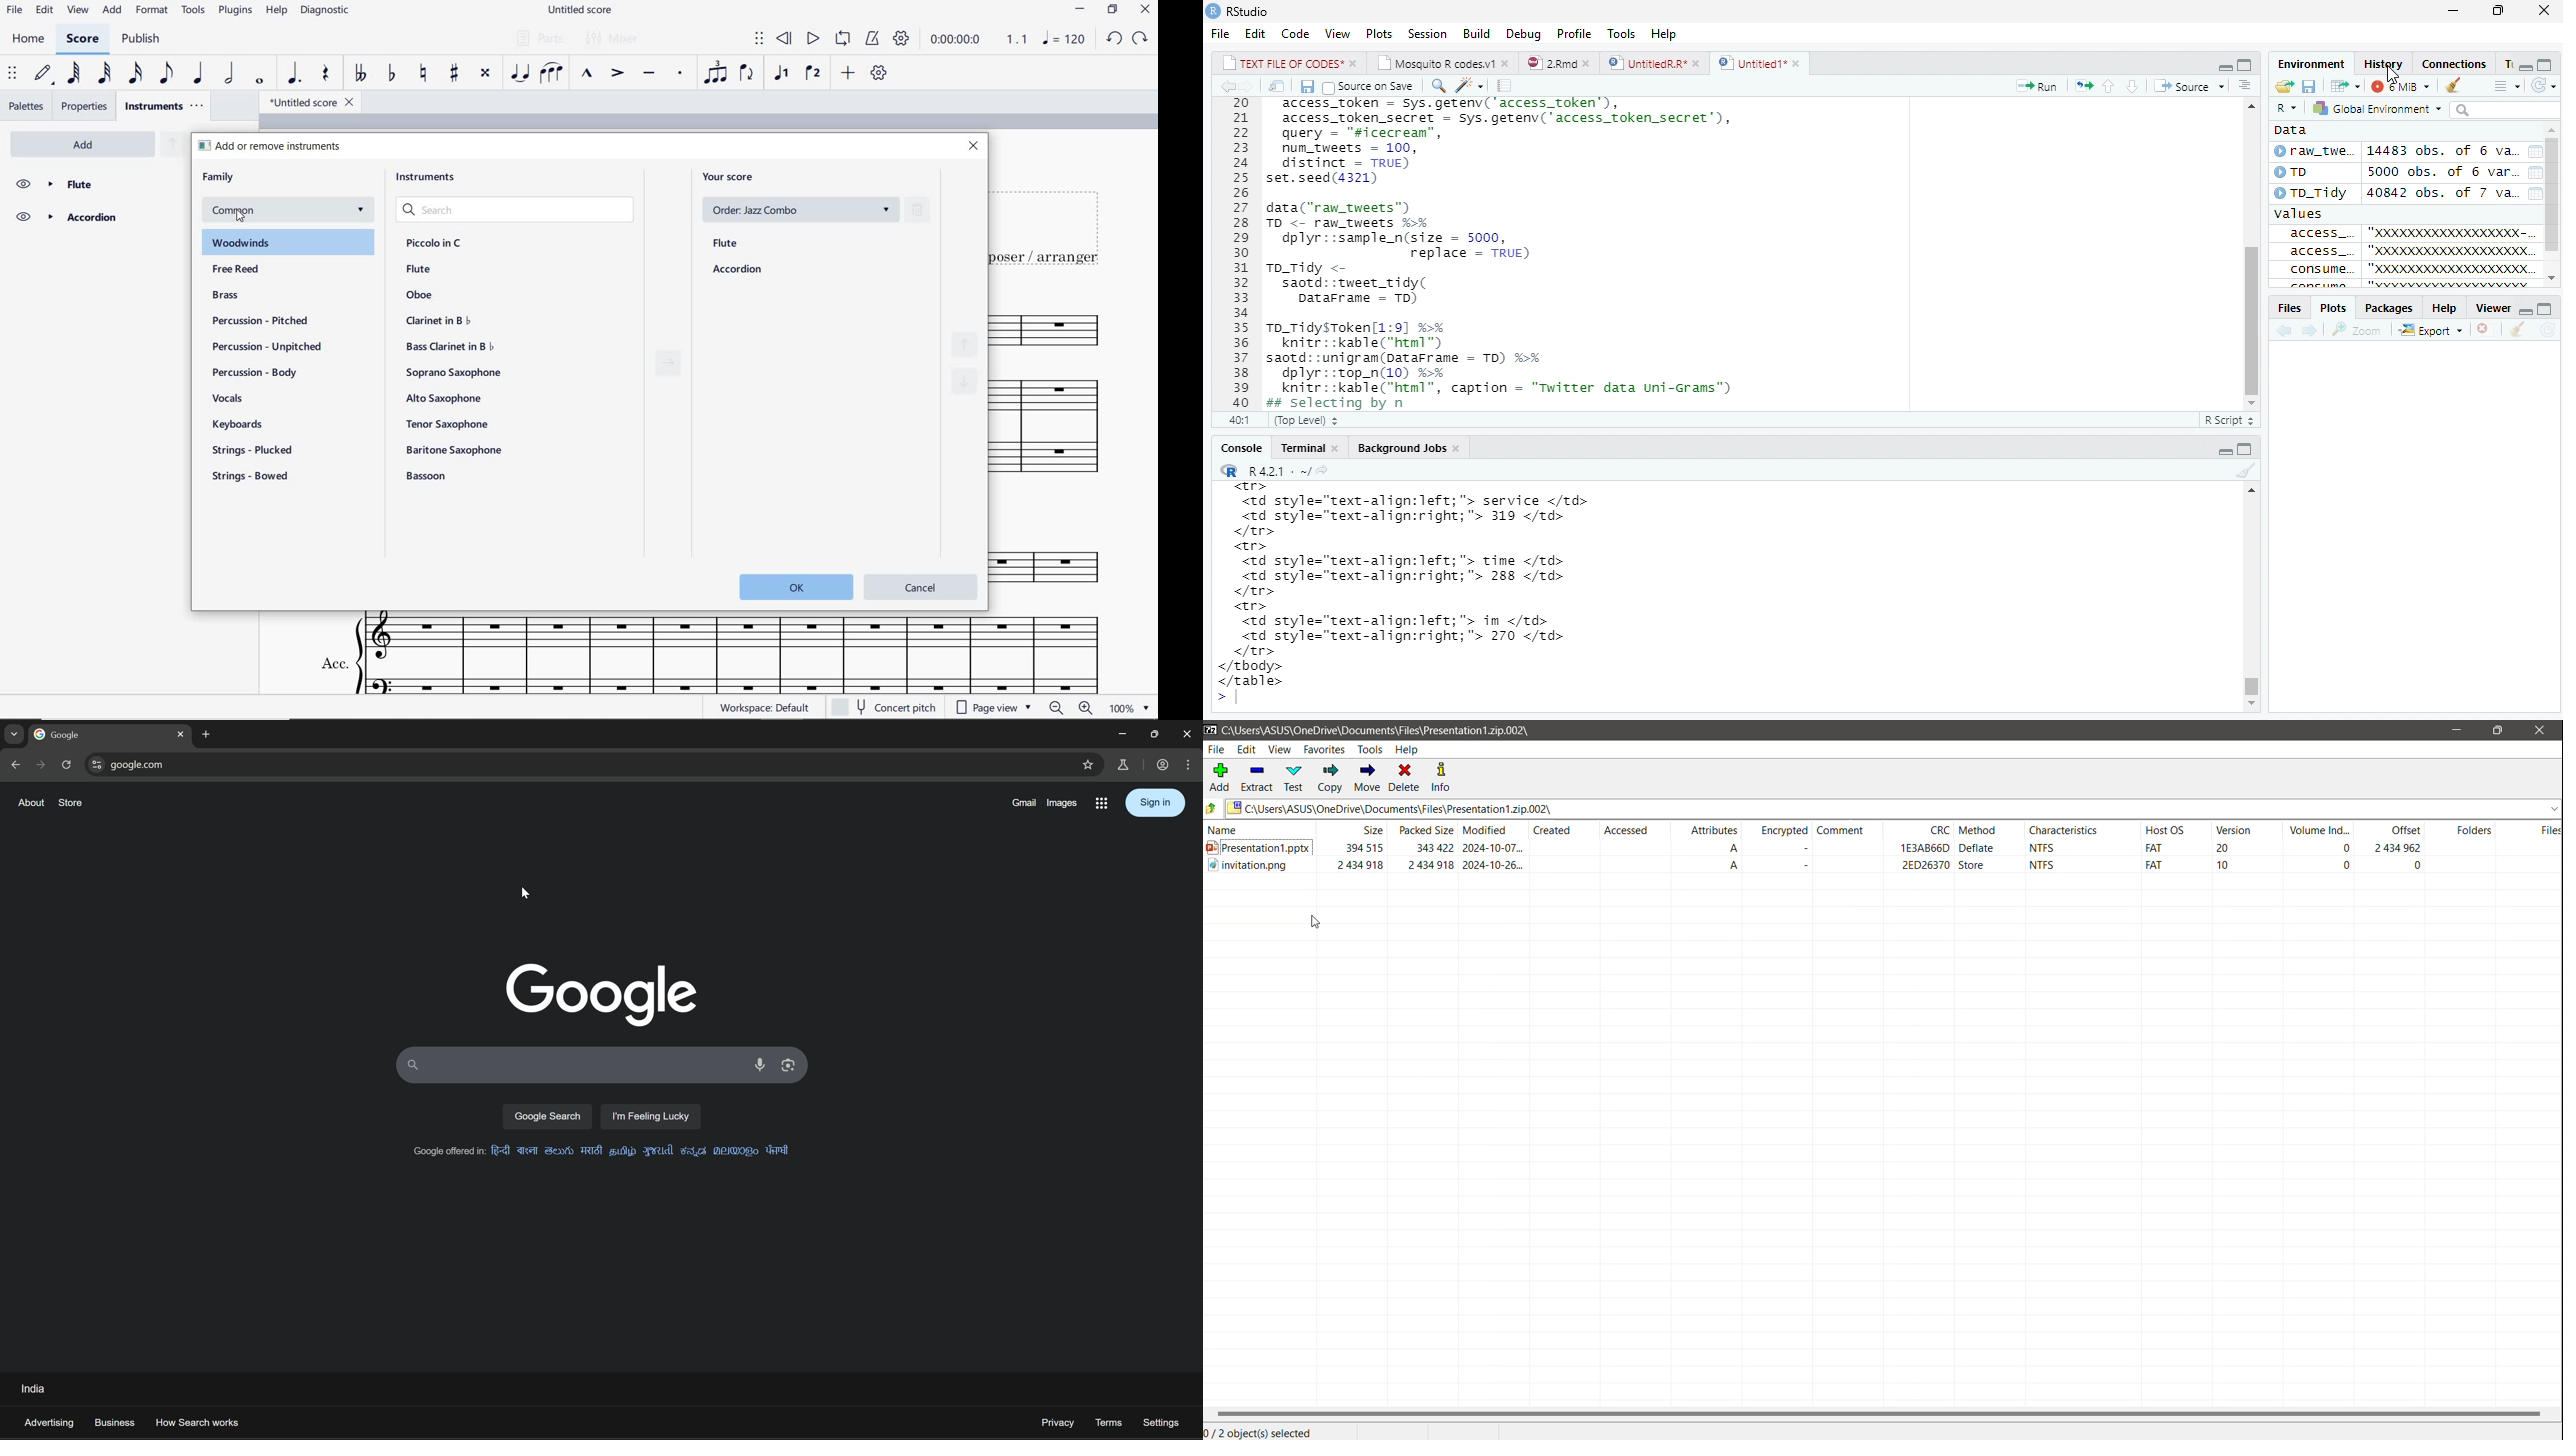  Describe the element at coordinates (1259, 11) in the screenshot. I see ` RStudio` at that location.